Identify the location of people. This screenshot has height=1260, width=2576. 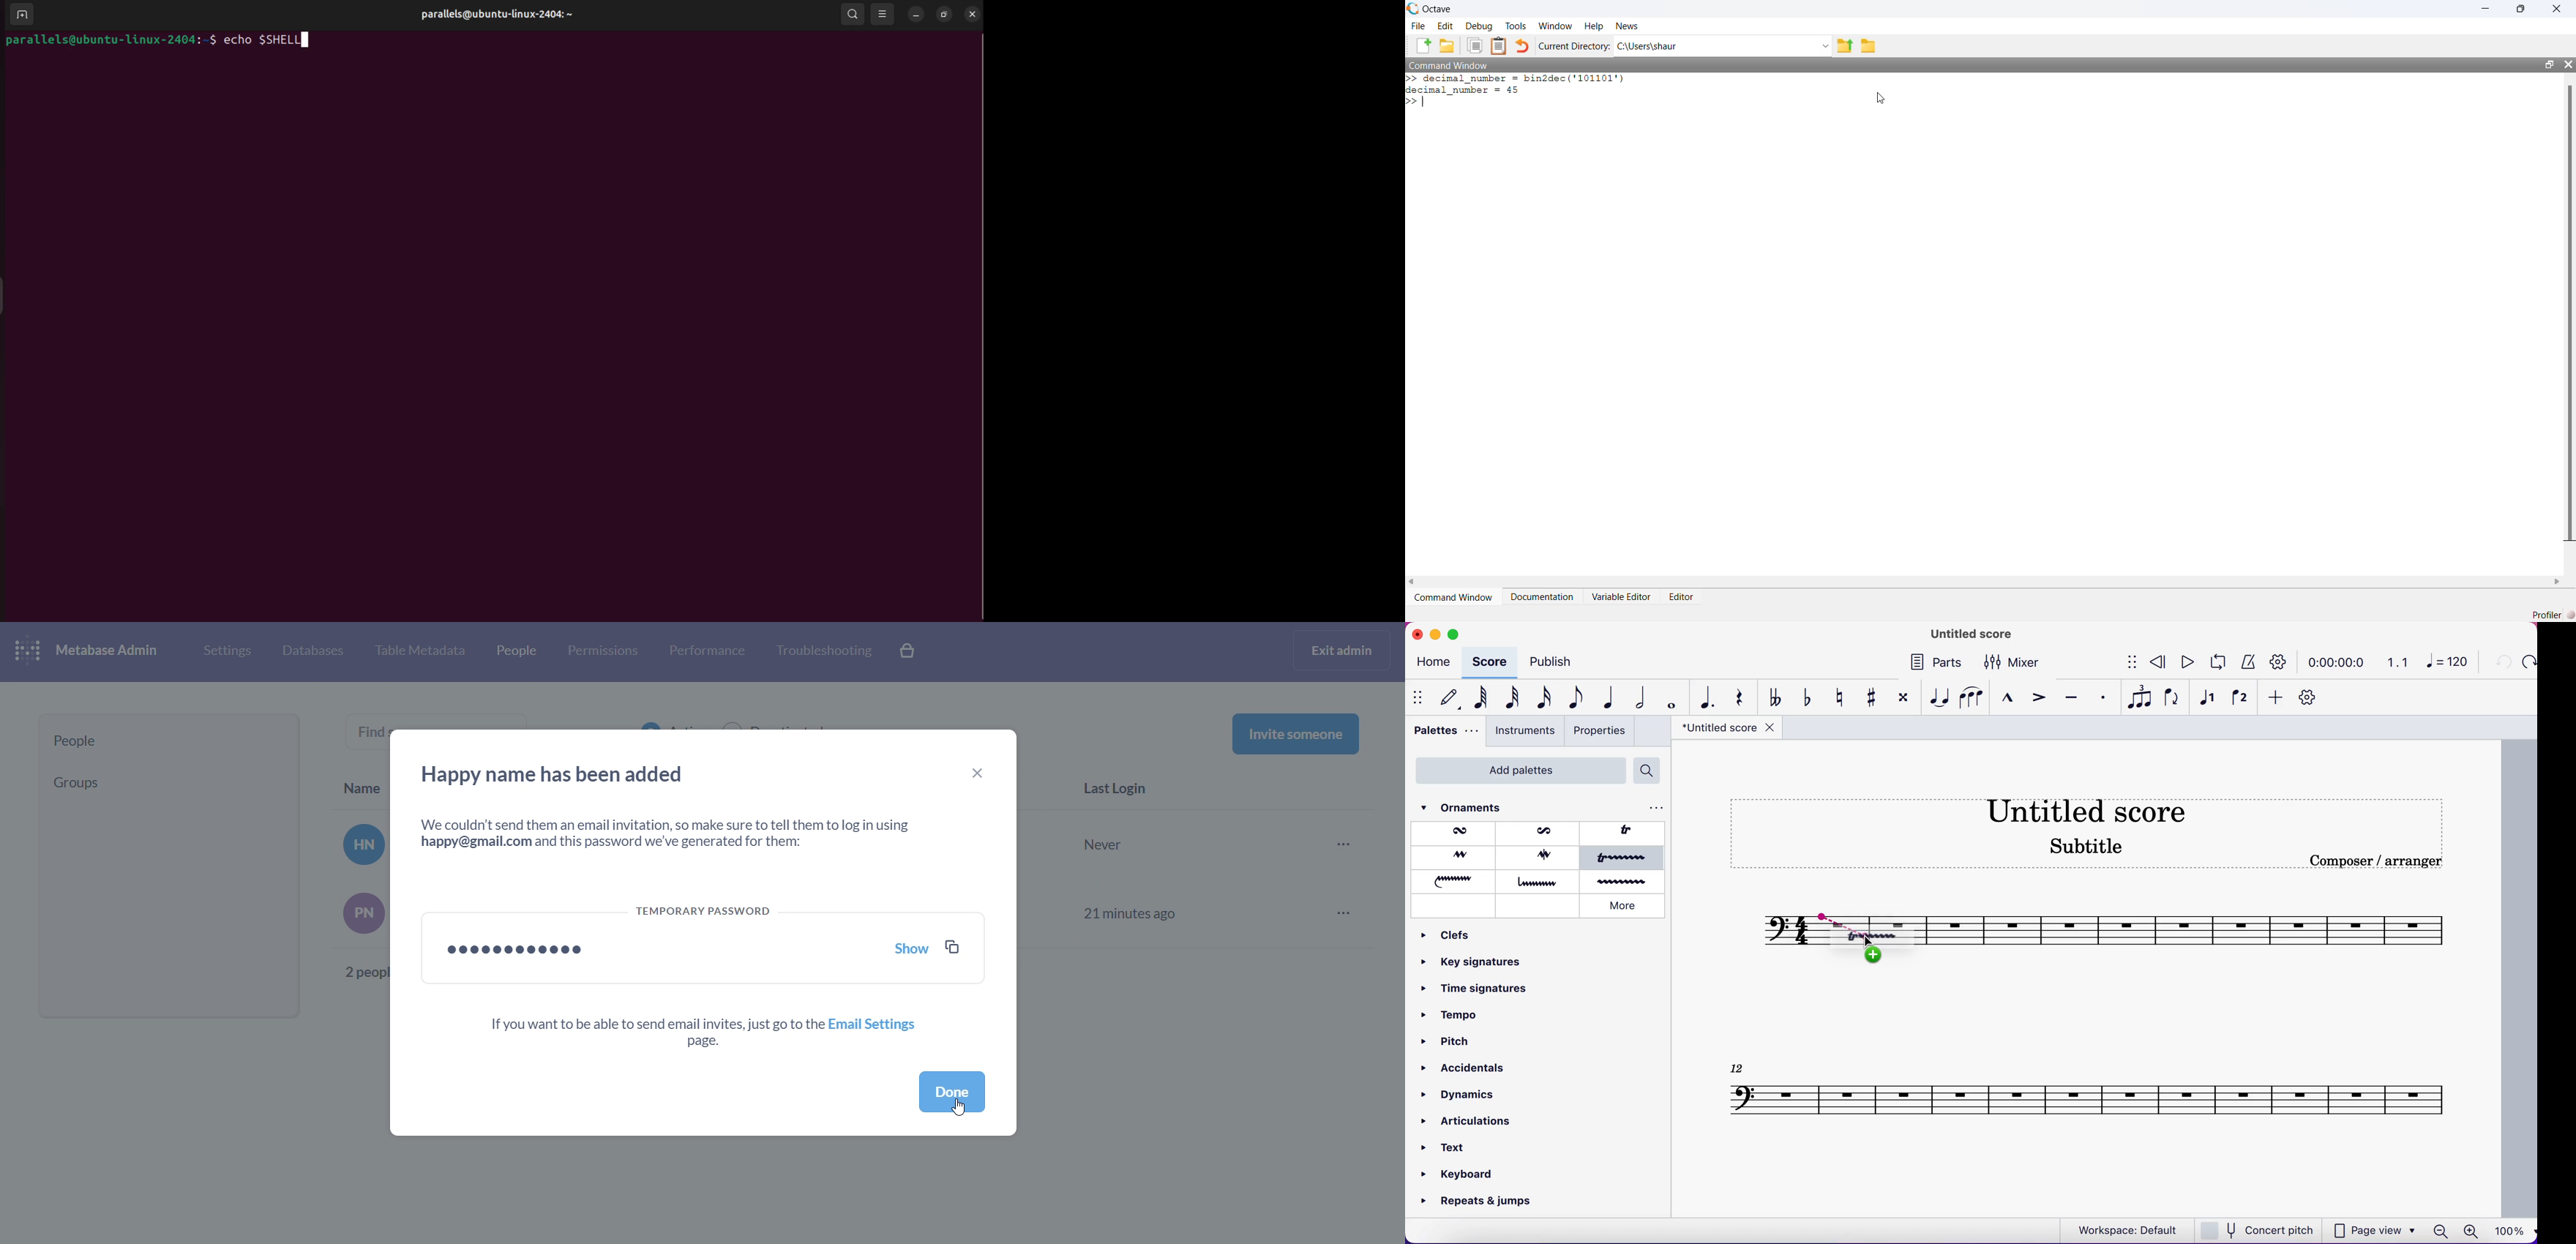
(169, 741).